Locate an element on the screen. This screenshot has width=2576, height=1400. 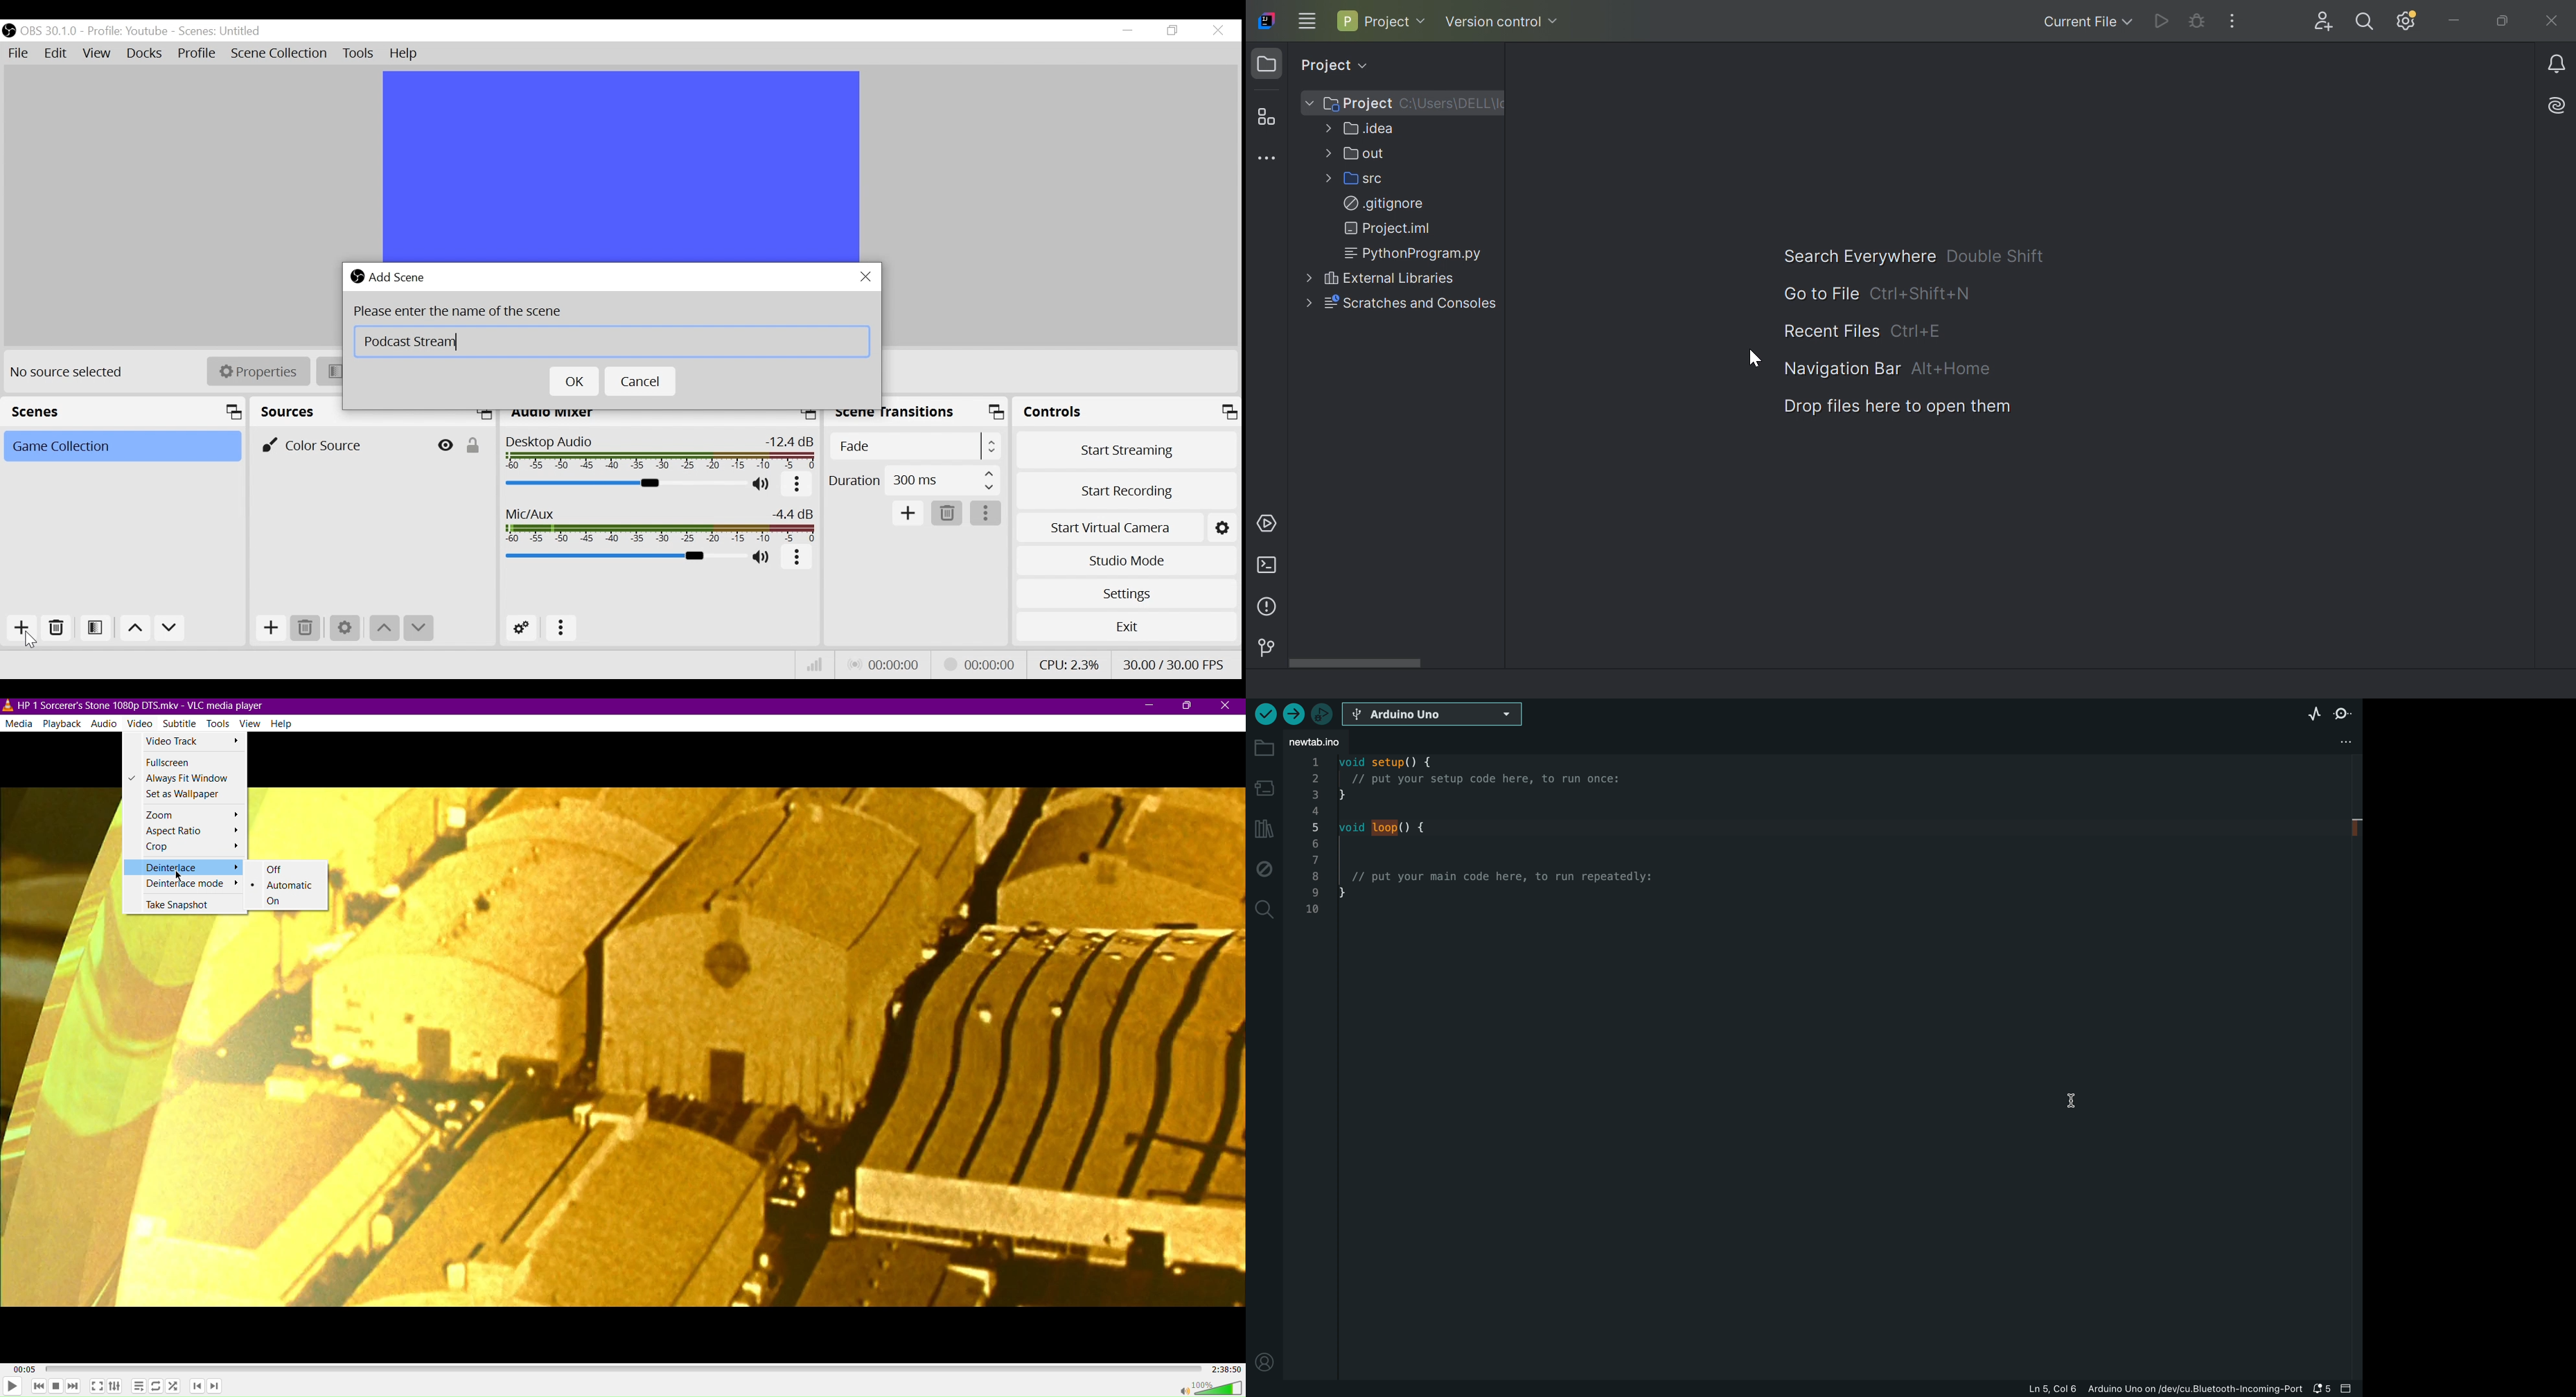
Move down is located at coordinates (169, 628).